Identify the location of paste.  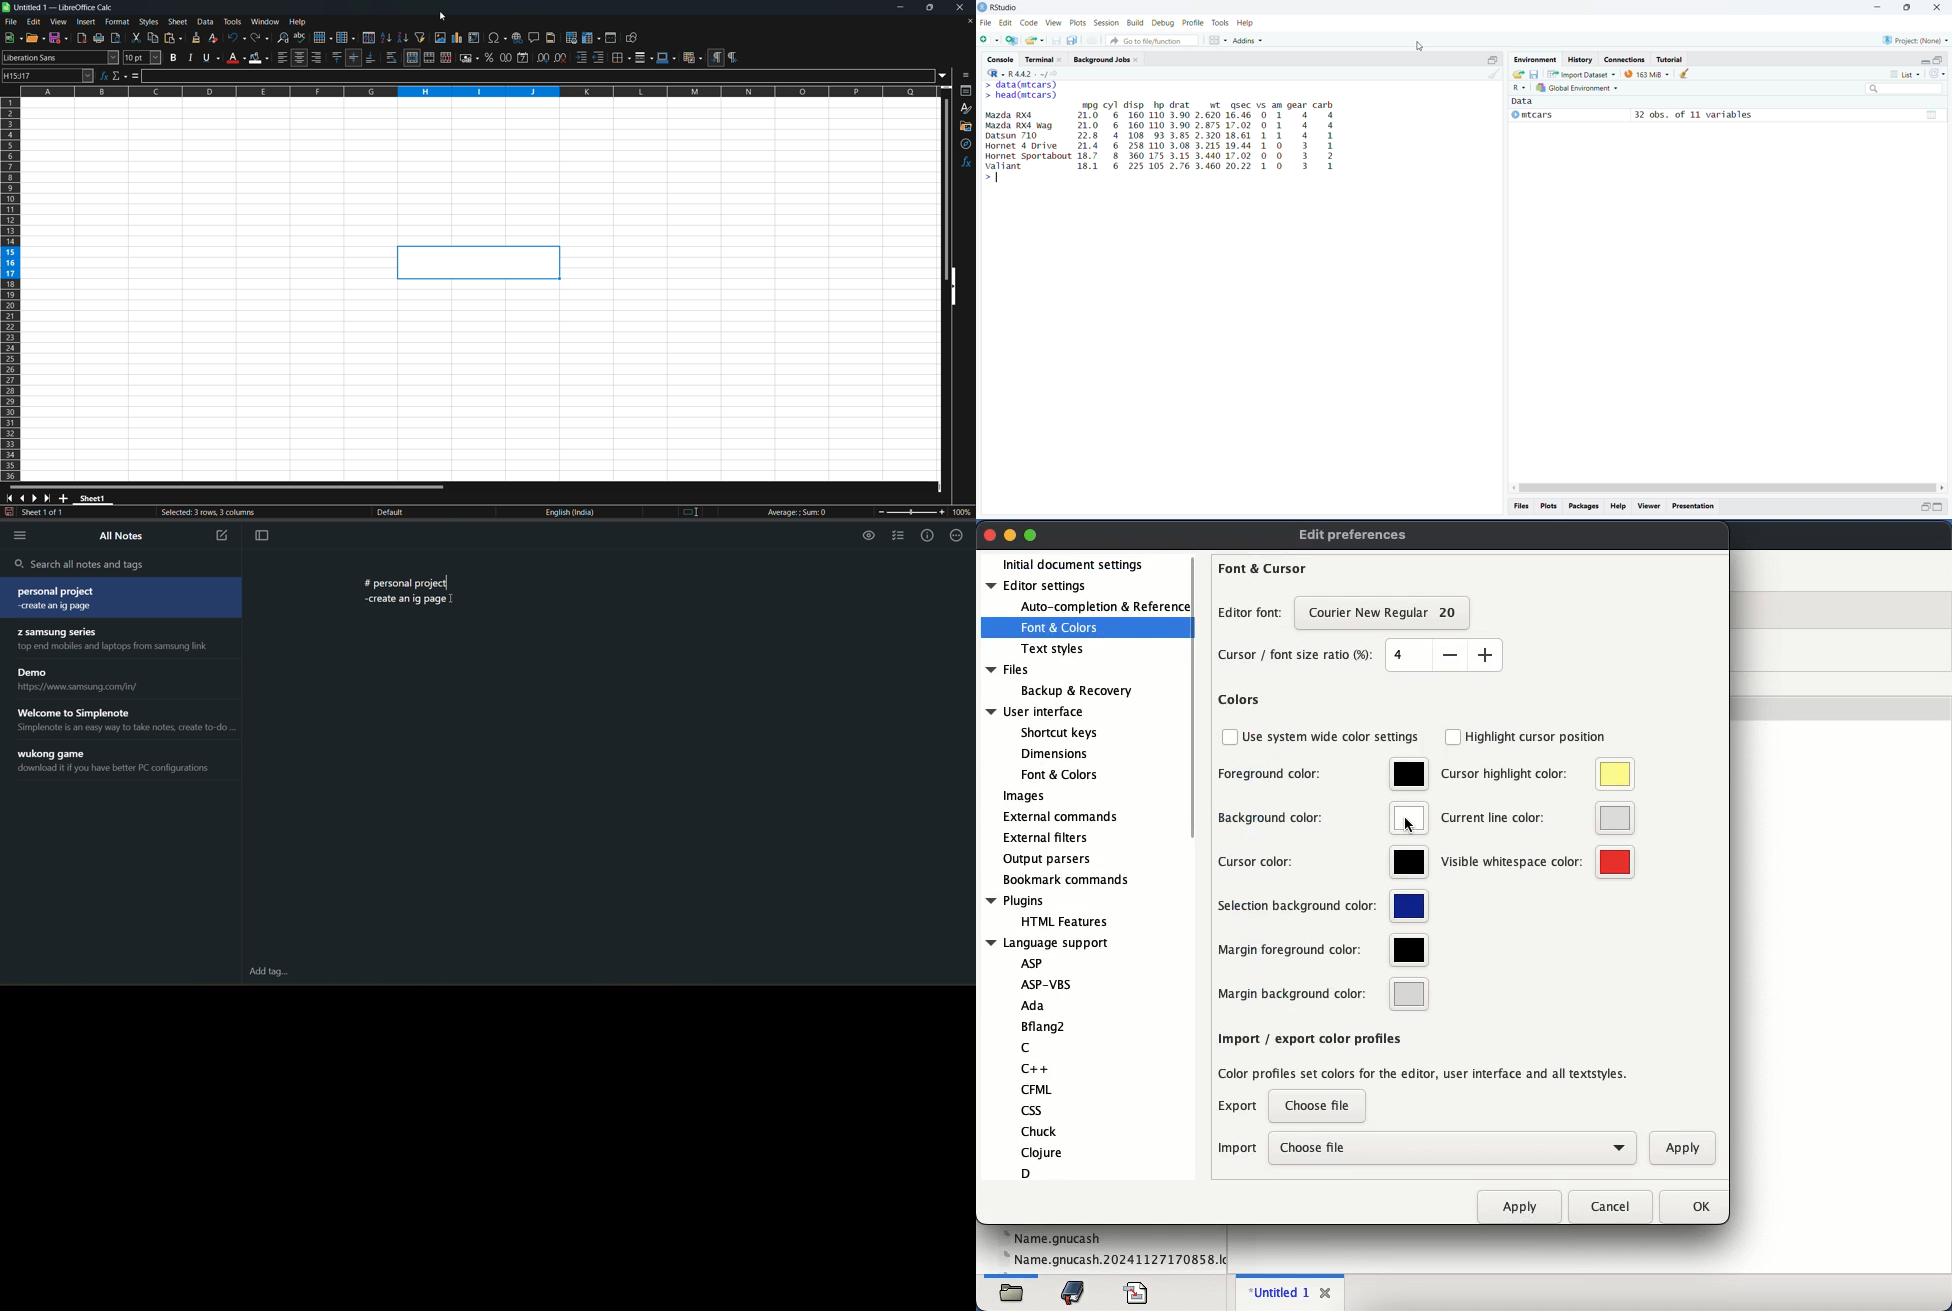
(174, 37).